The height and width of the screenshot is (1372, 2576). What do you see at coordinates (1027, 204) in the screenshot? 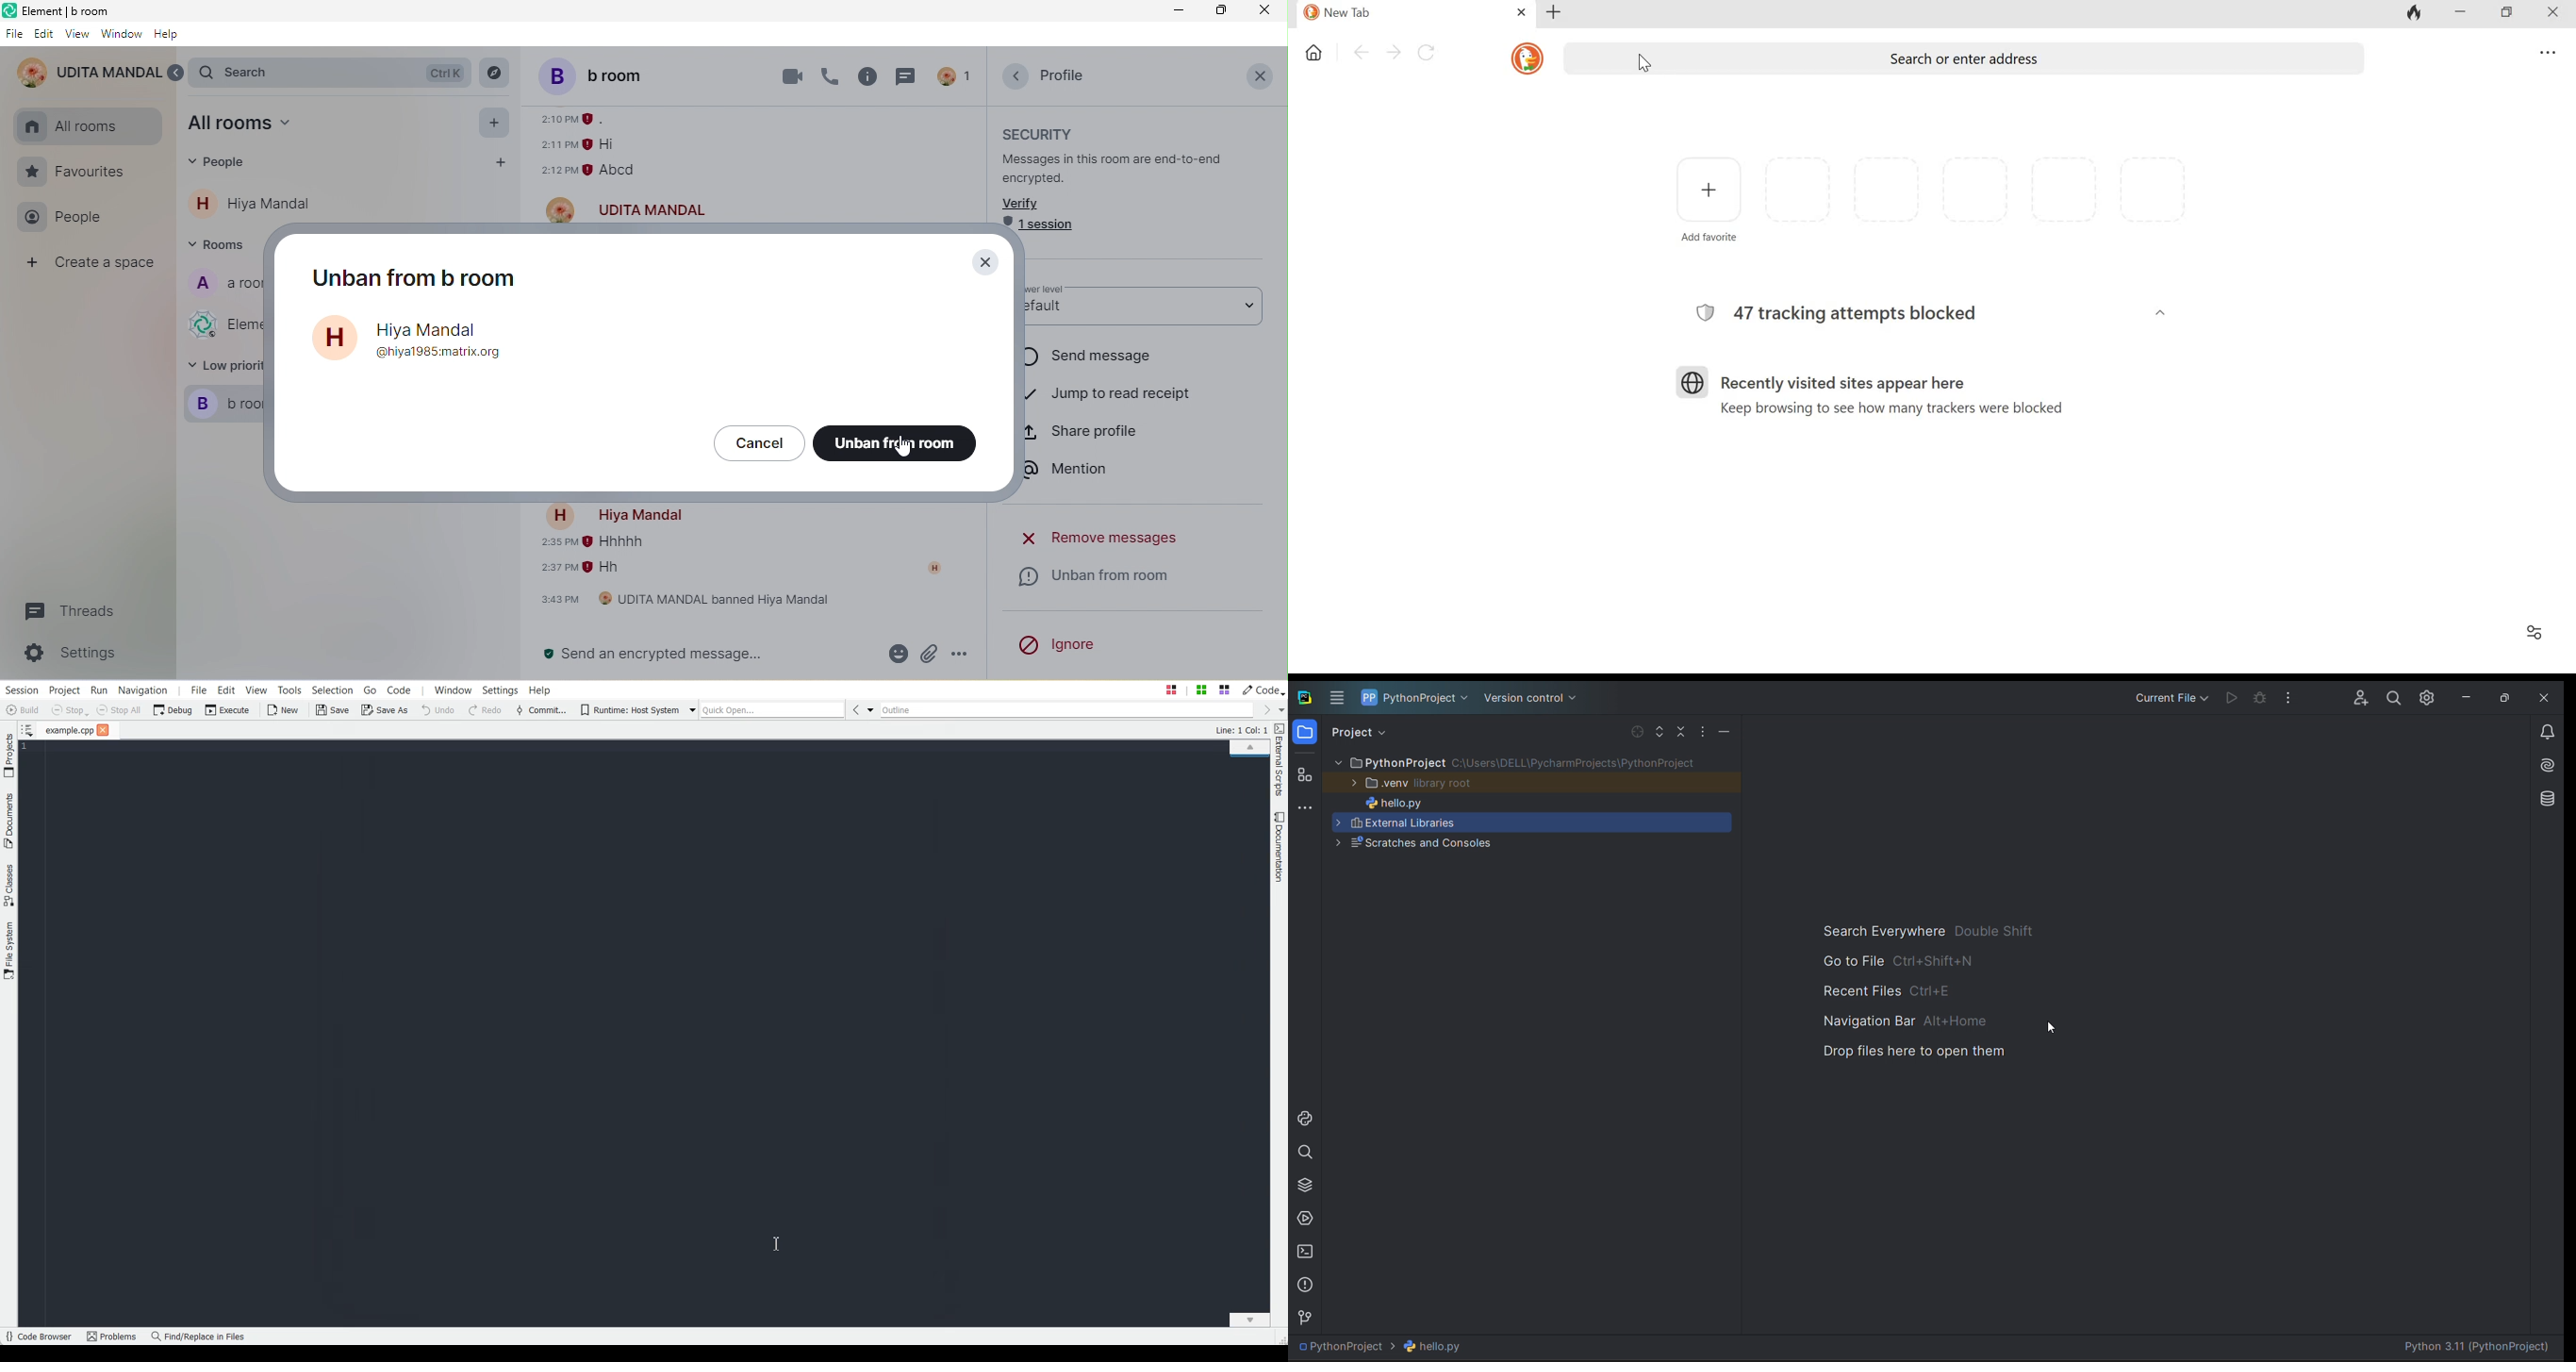
I see `verify` at bounding box center [1027, 204].